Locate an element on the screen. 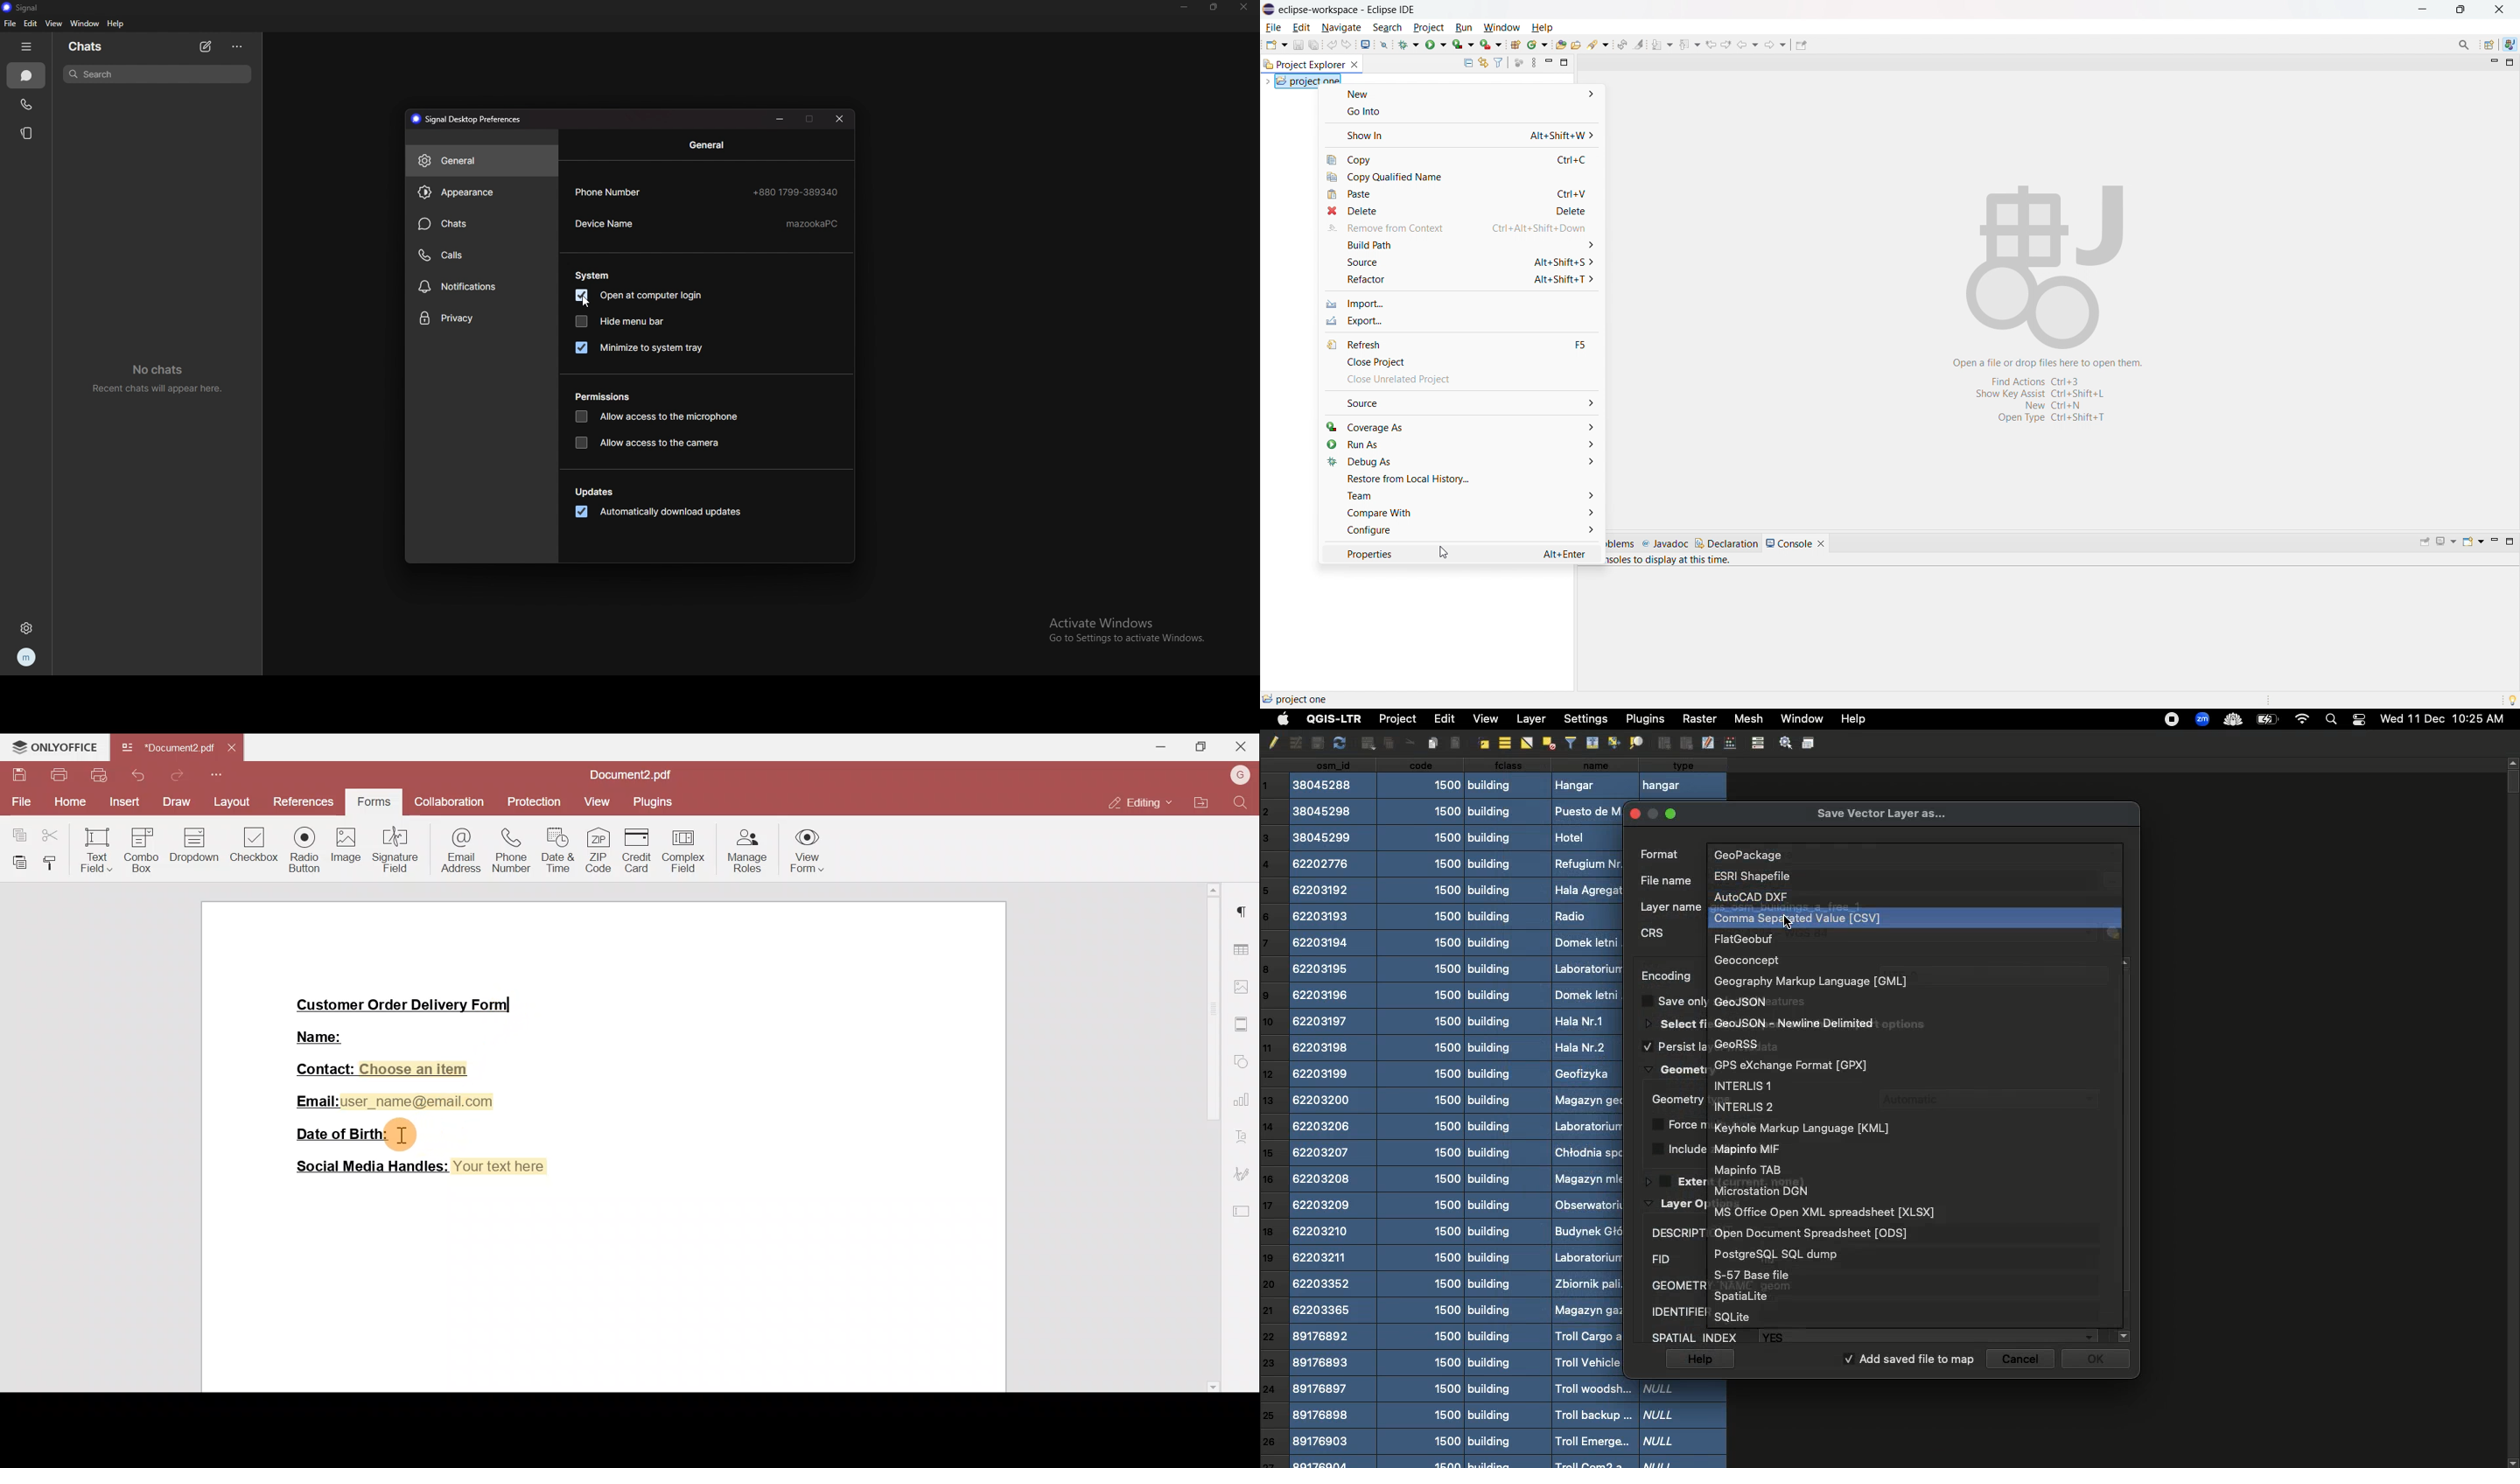  Format is located at coordinates (1750, 1167).